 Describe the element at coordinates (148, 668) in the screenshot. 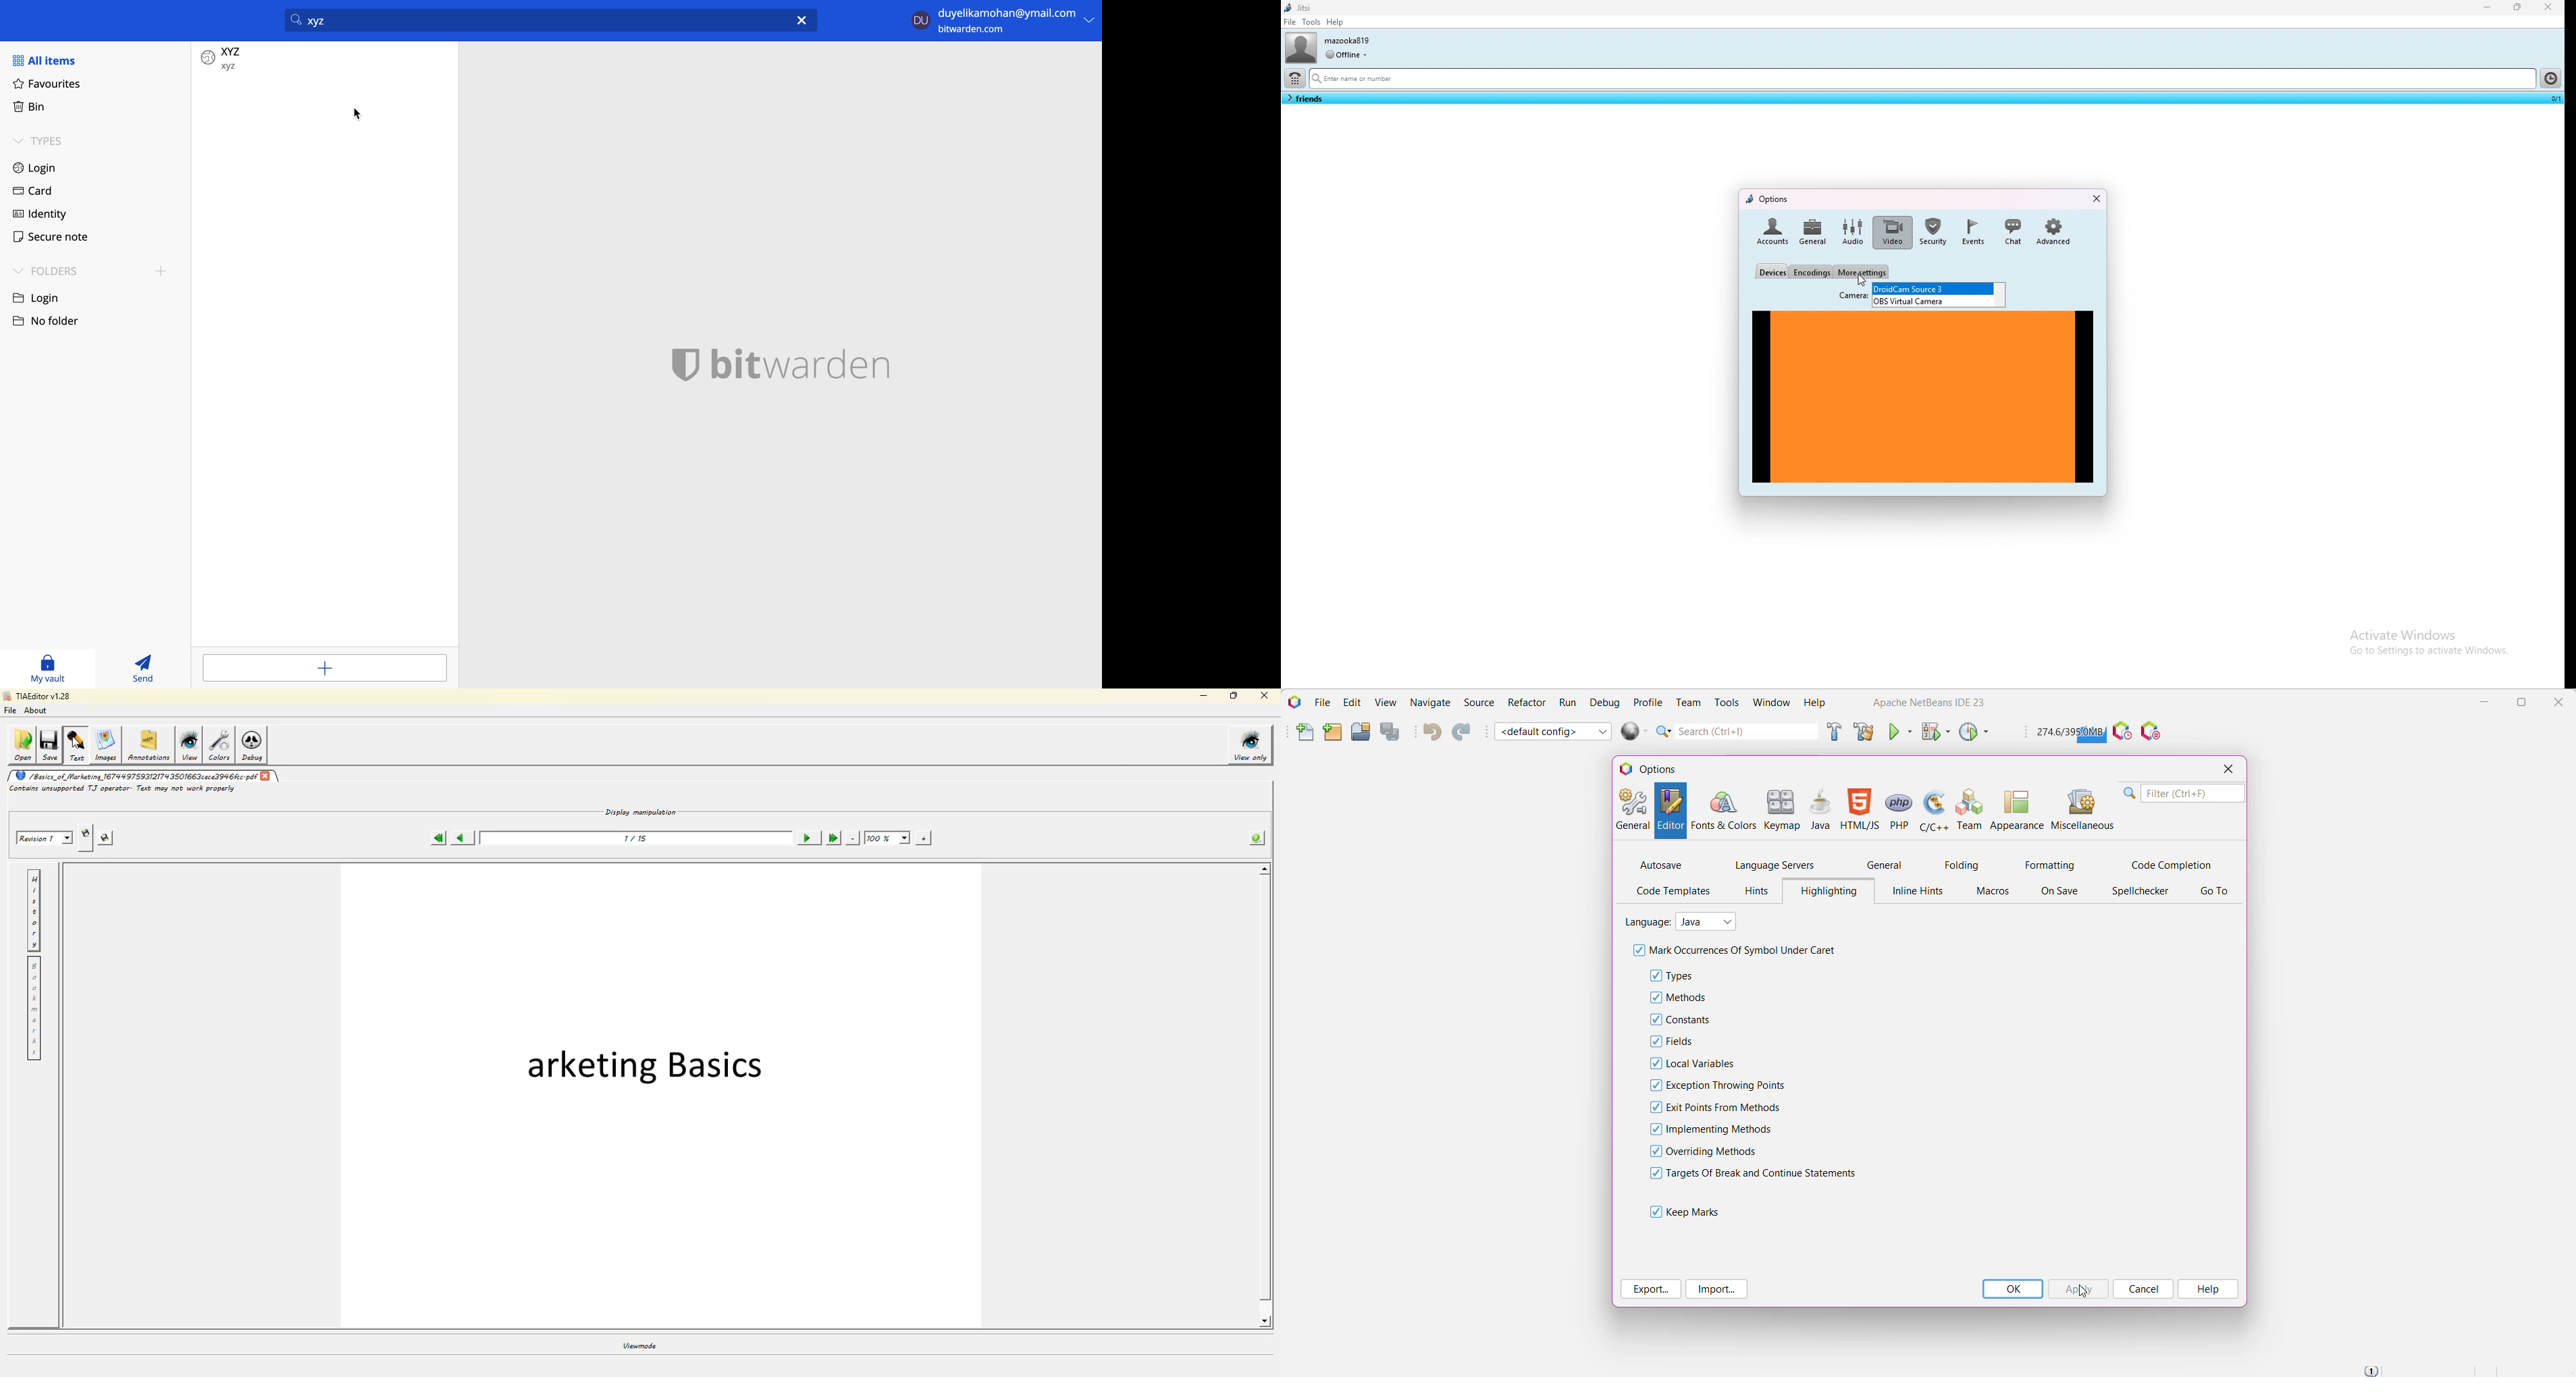

I see `send` at that location.